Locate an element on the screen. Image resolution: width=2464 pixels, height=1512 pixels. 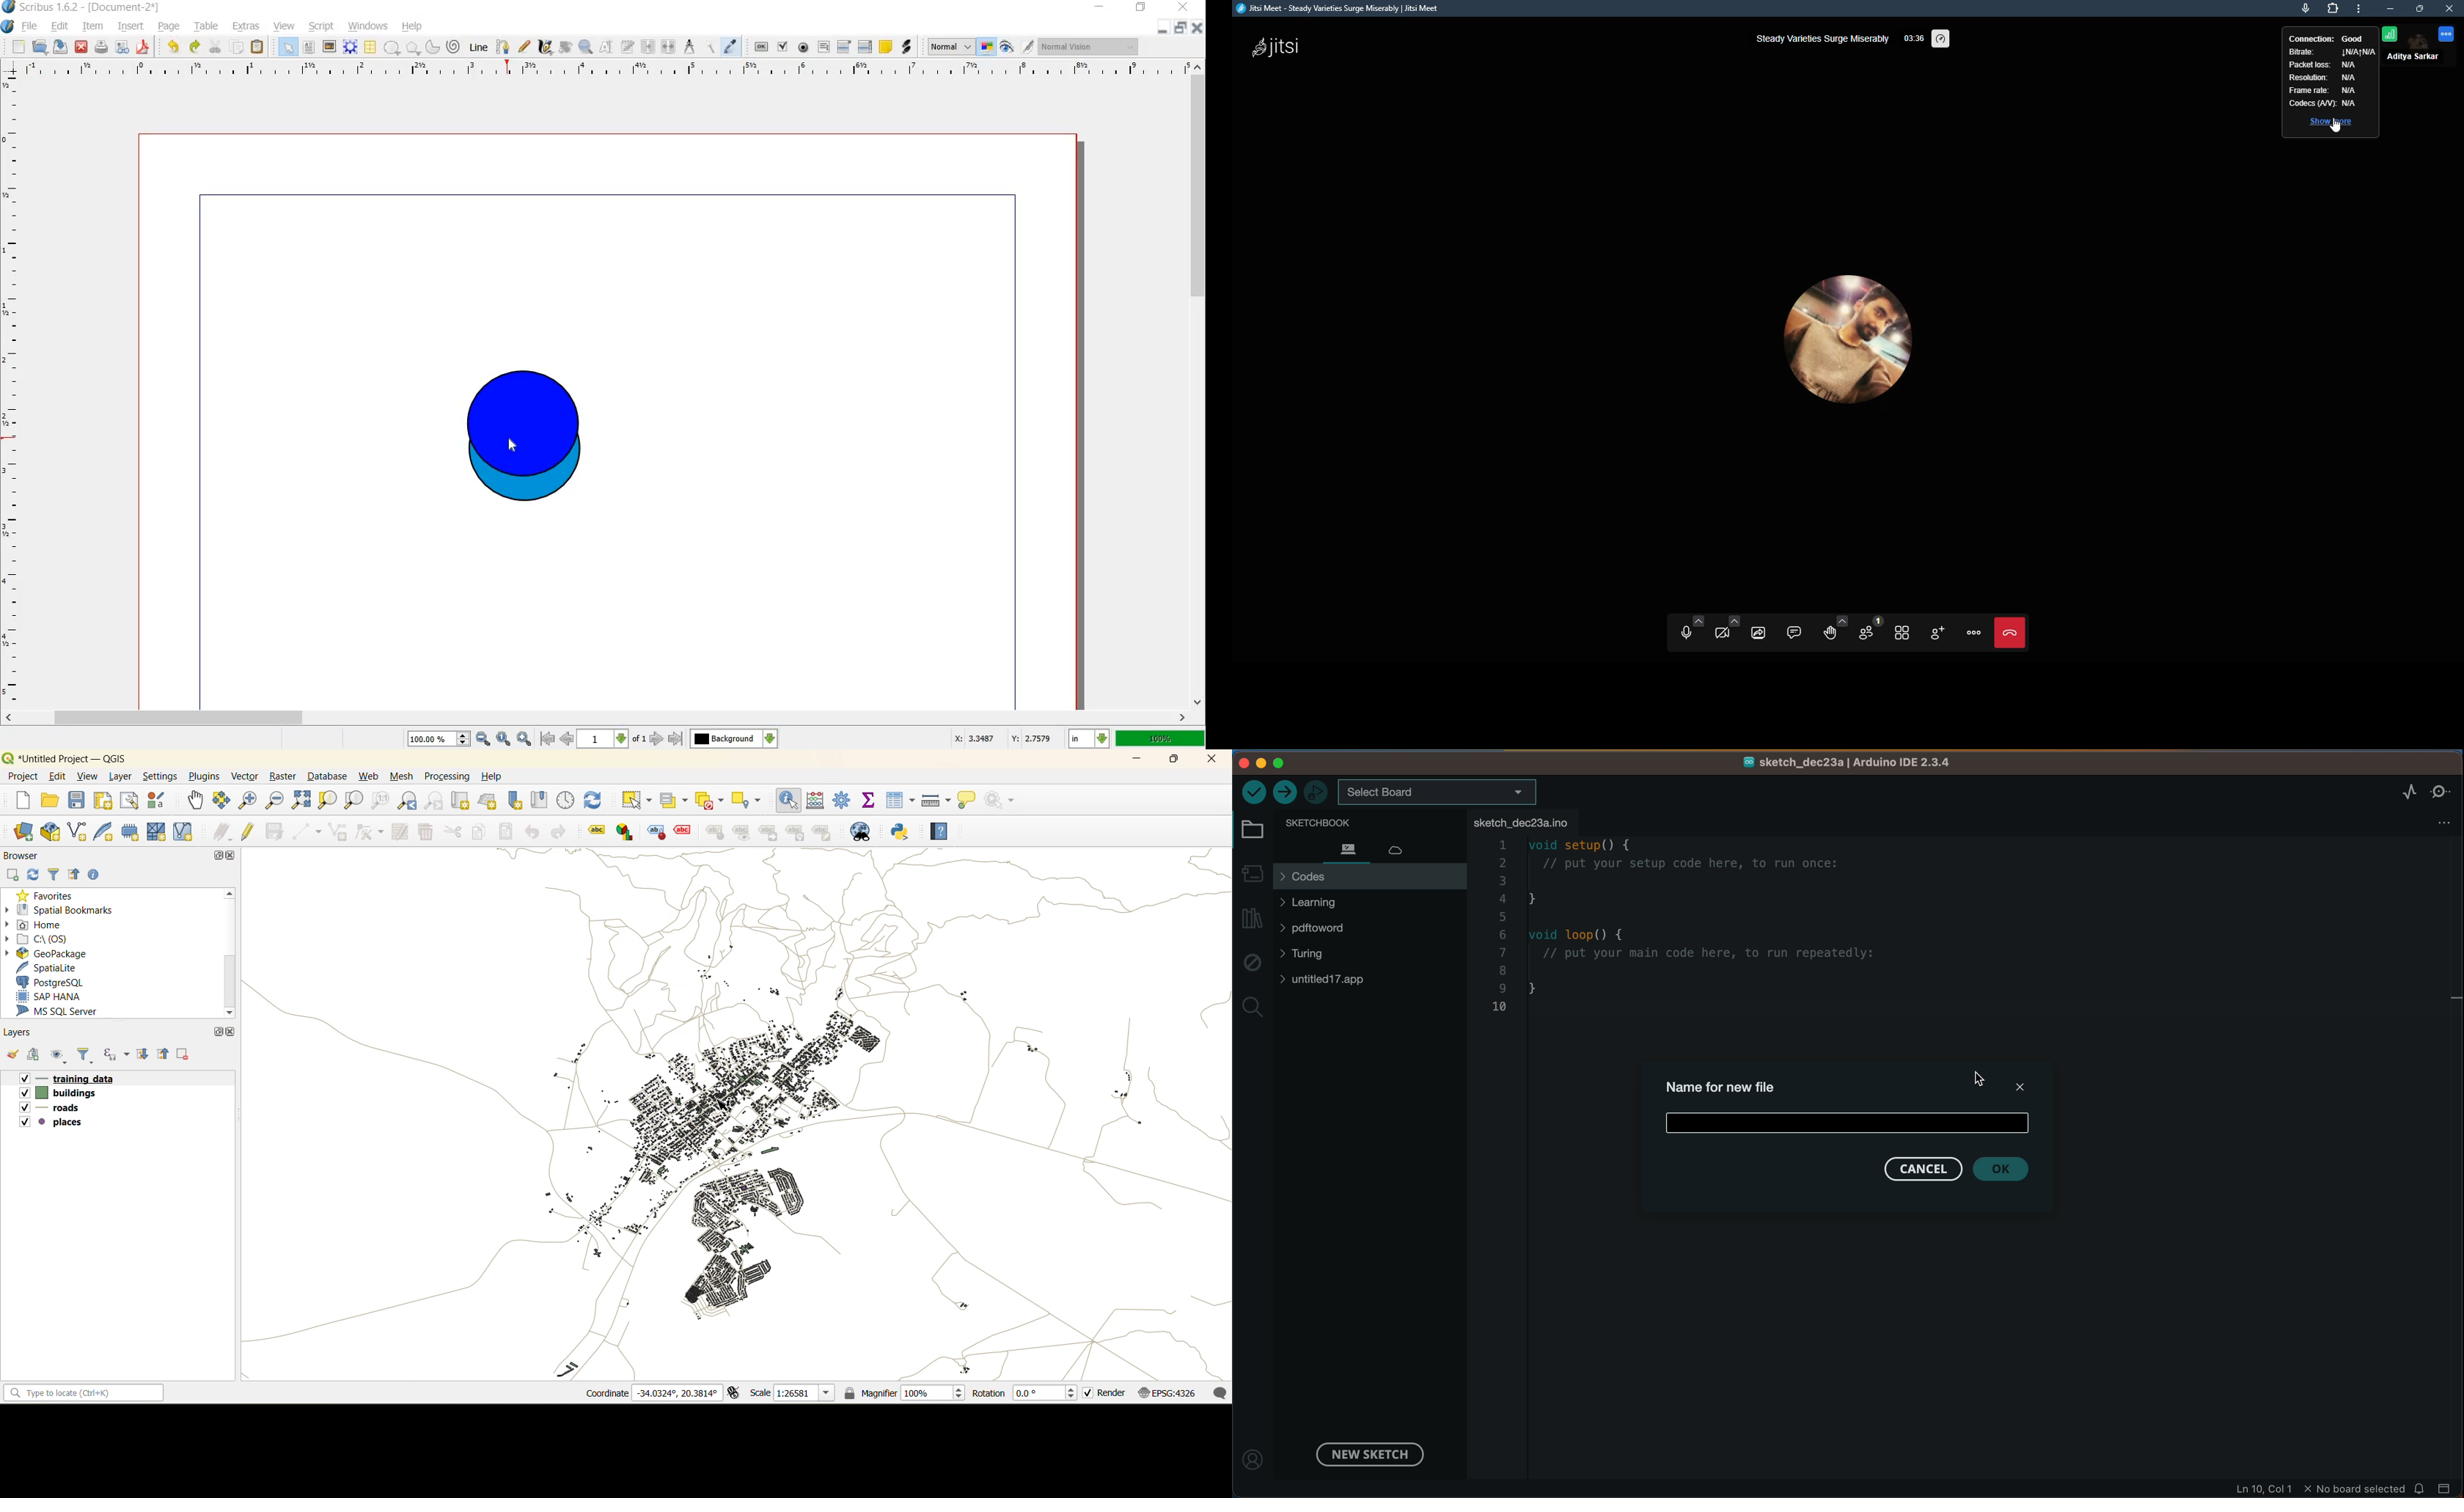
edit is located at coordinates (62, 27).